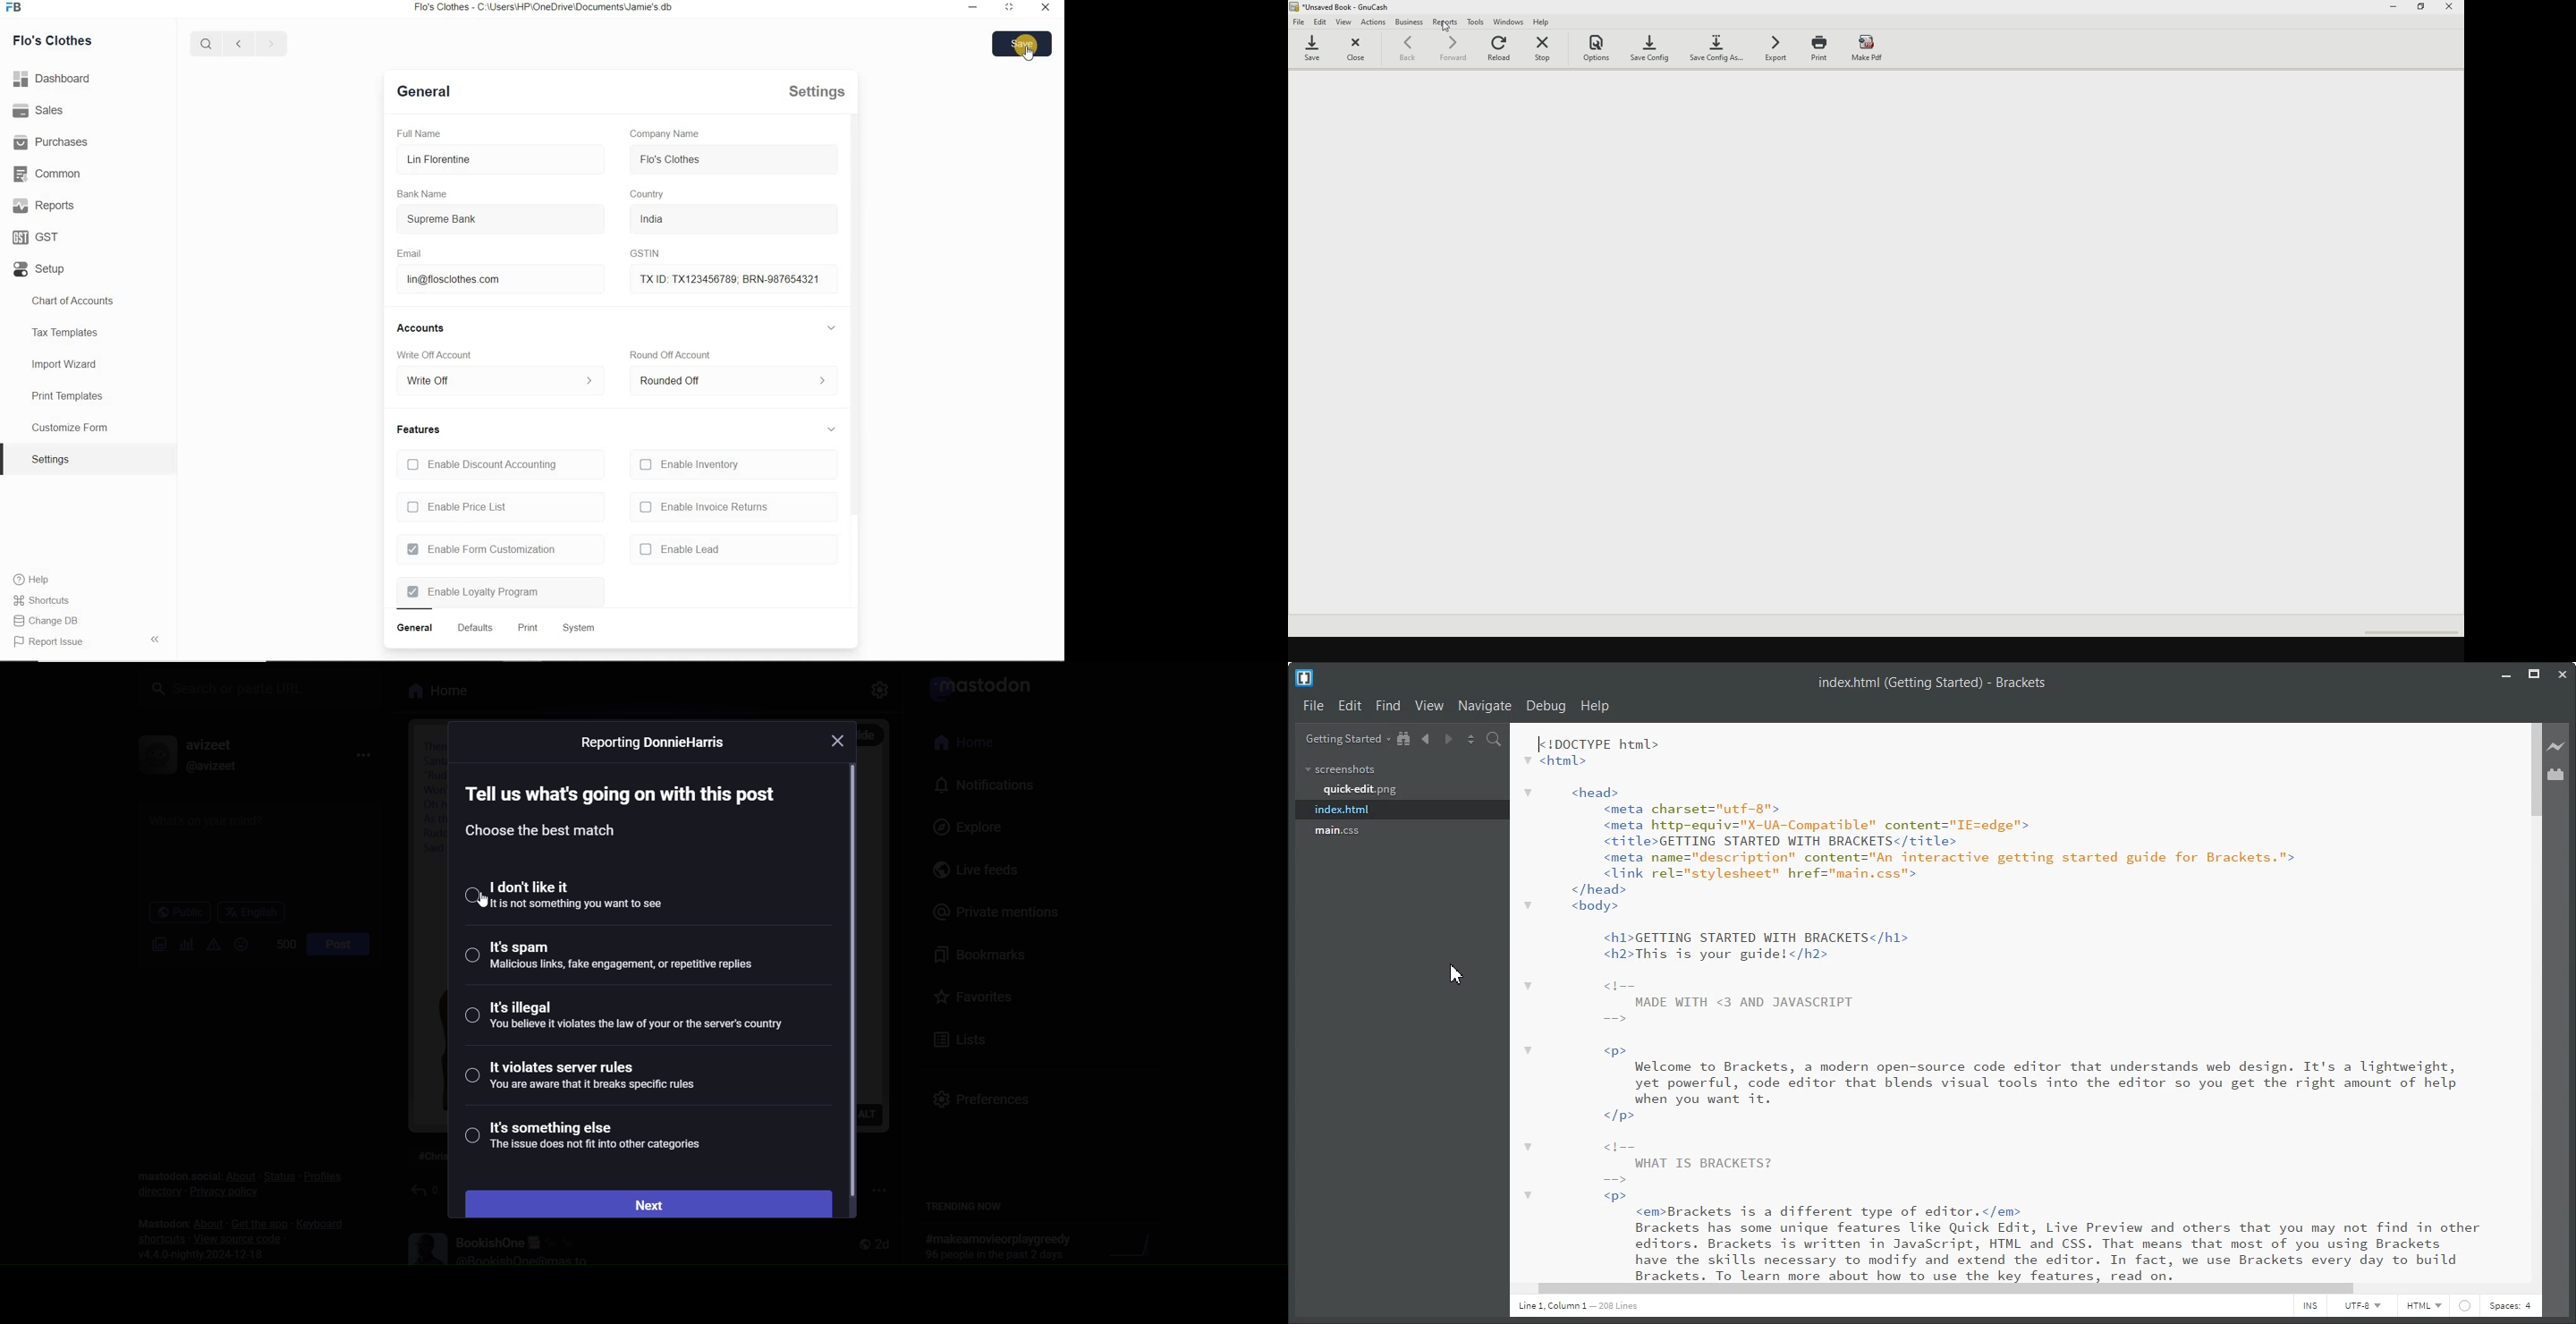  What do you see at coordinates (1601, 47) in the screenshot?
I see `options` at bounding box center [1601, 47].